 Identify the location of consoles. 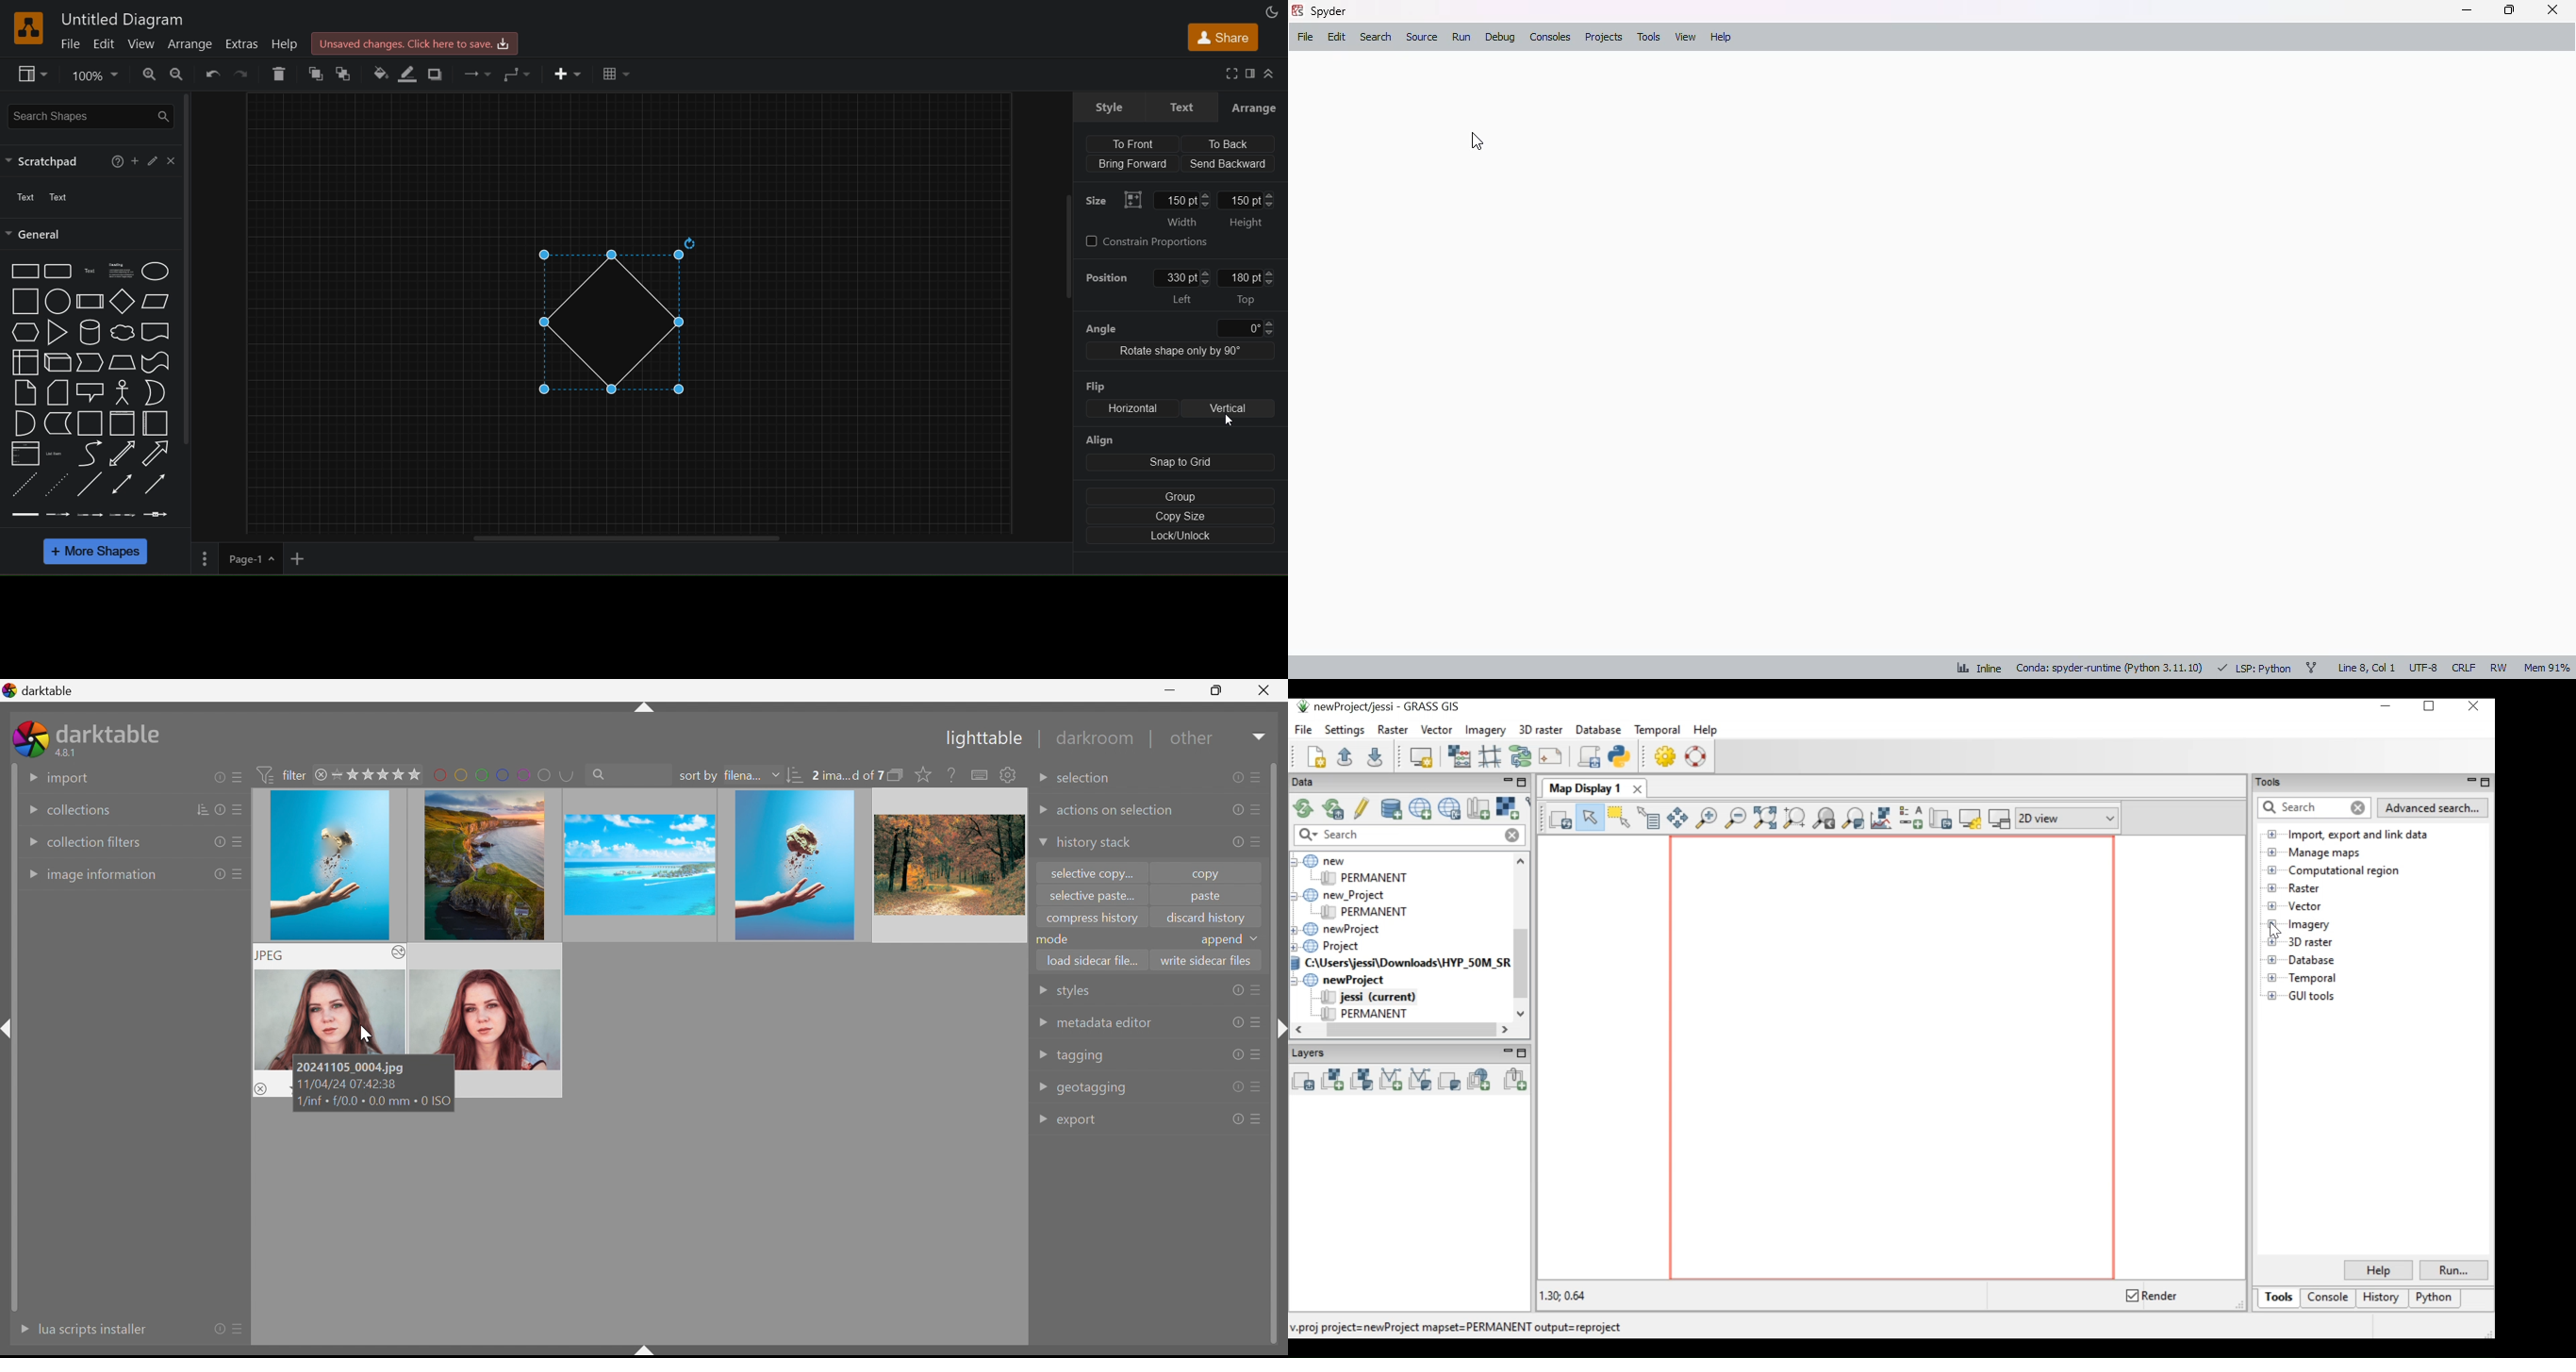
(1550, 36).